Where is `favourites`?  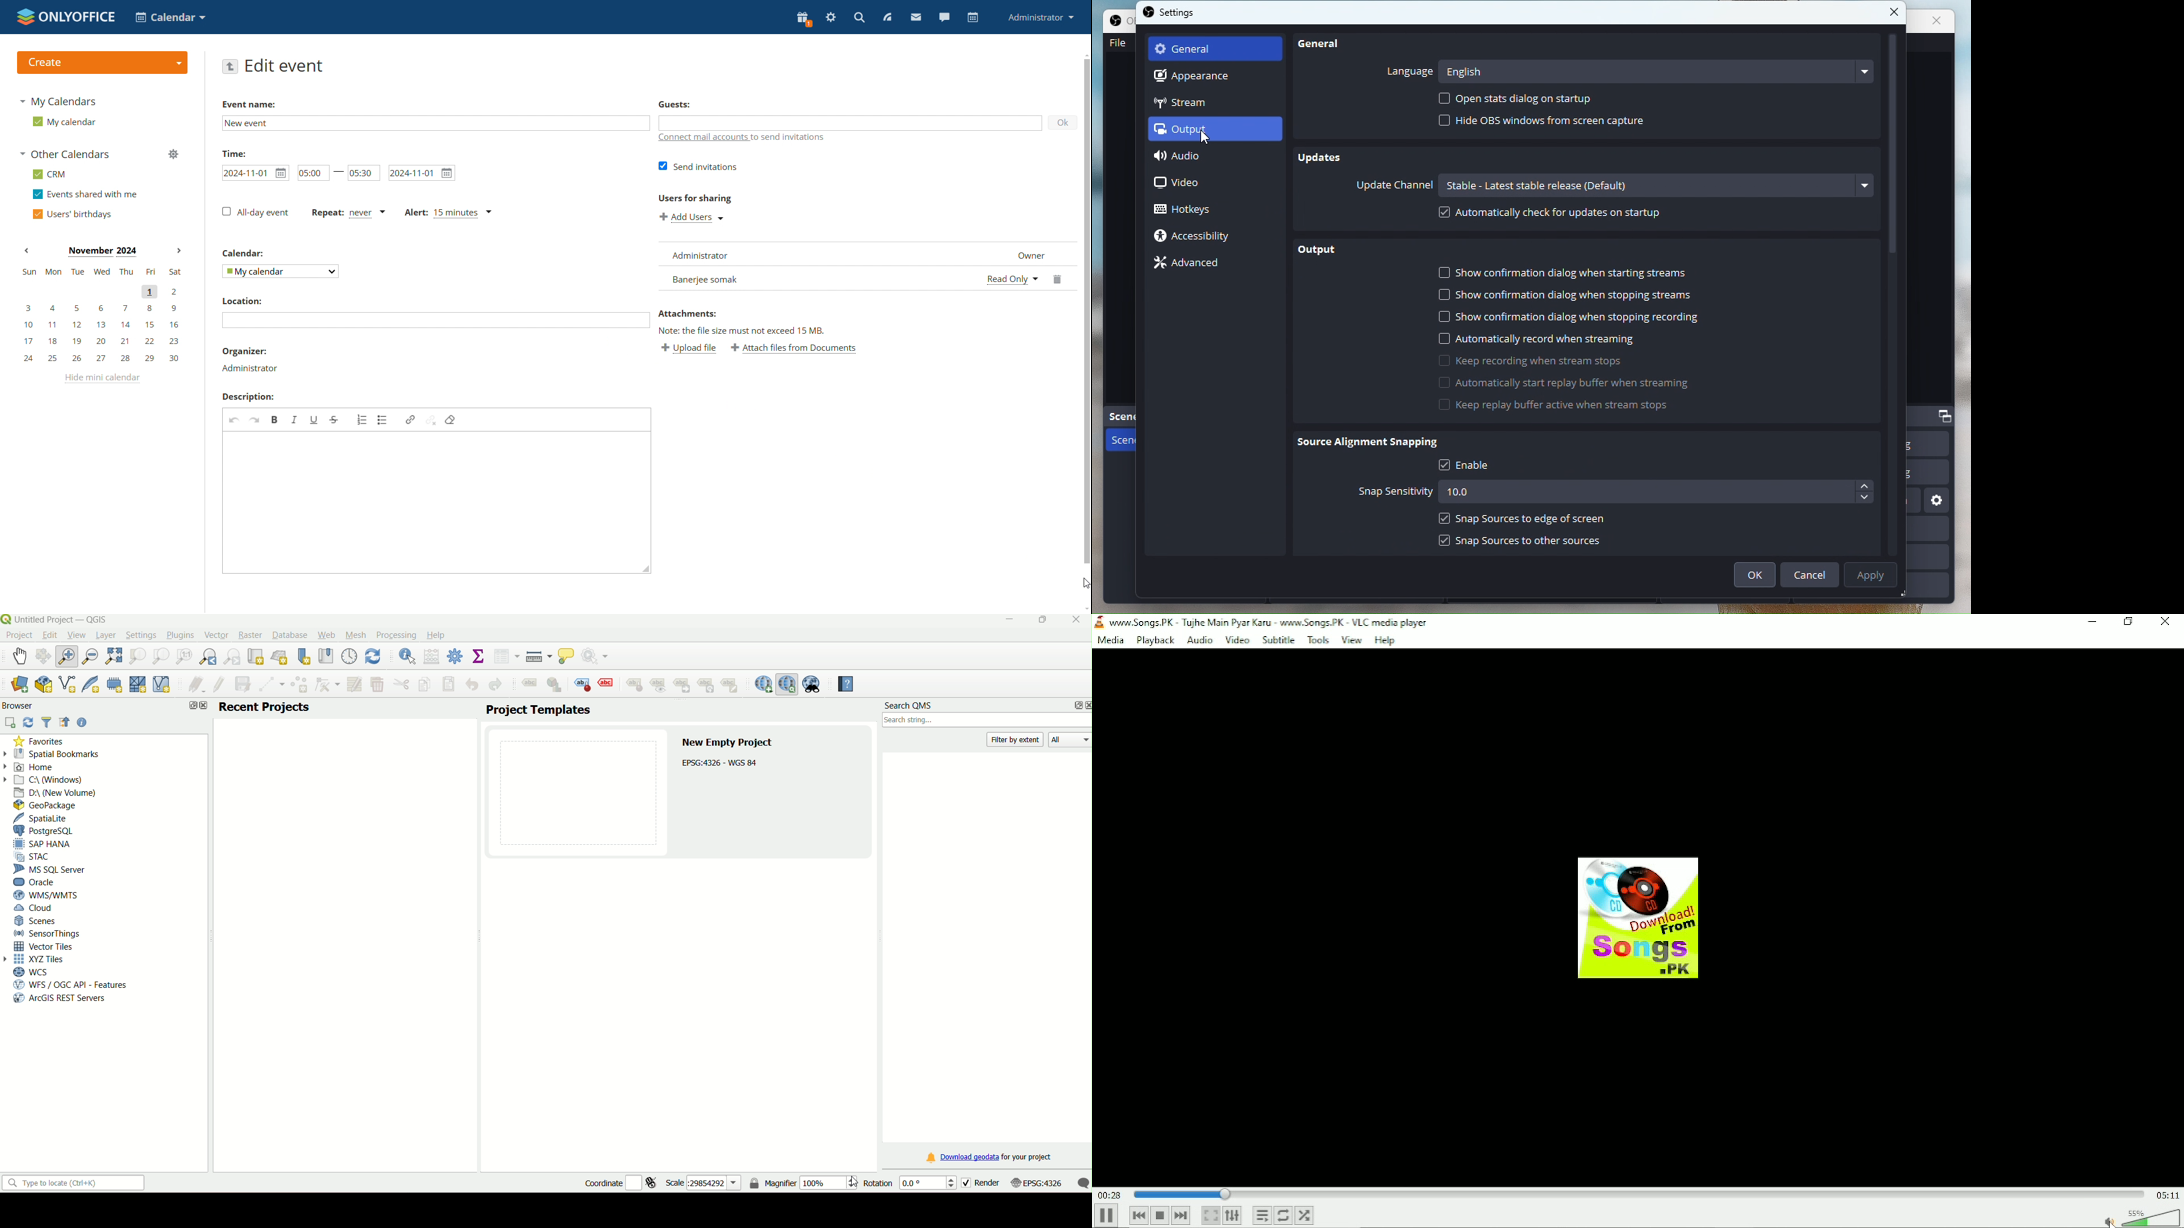
favourites is located at coordinates (41, 742).